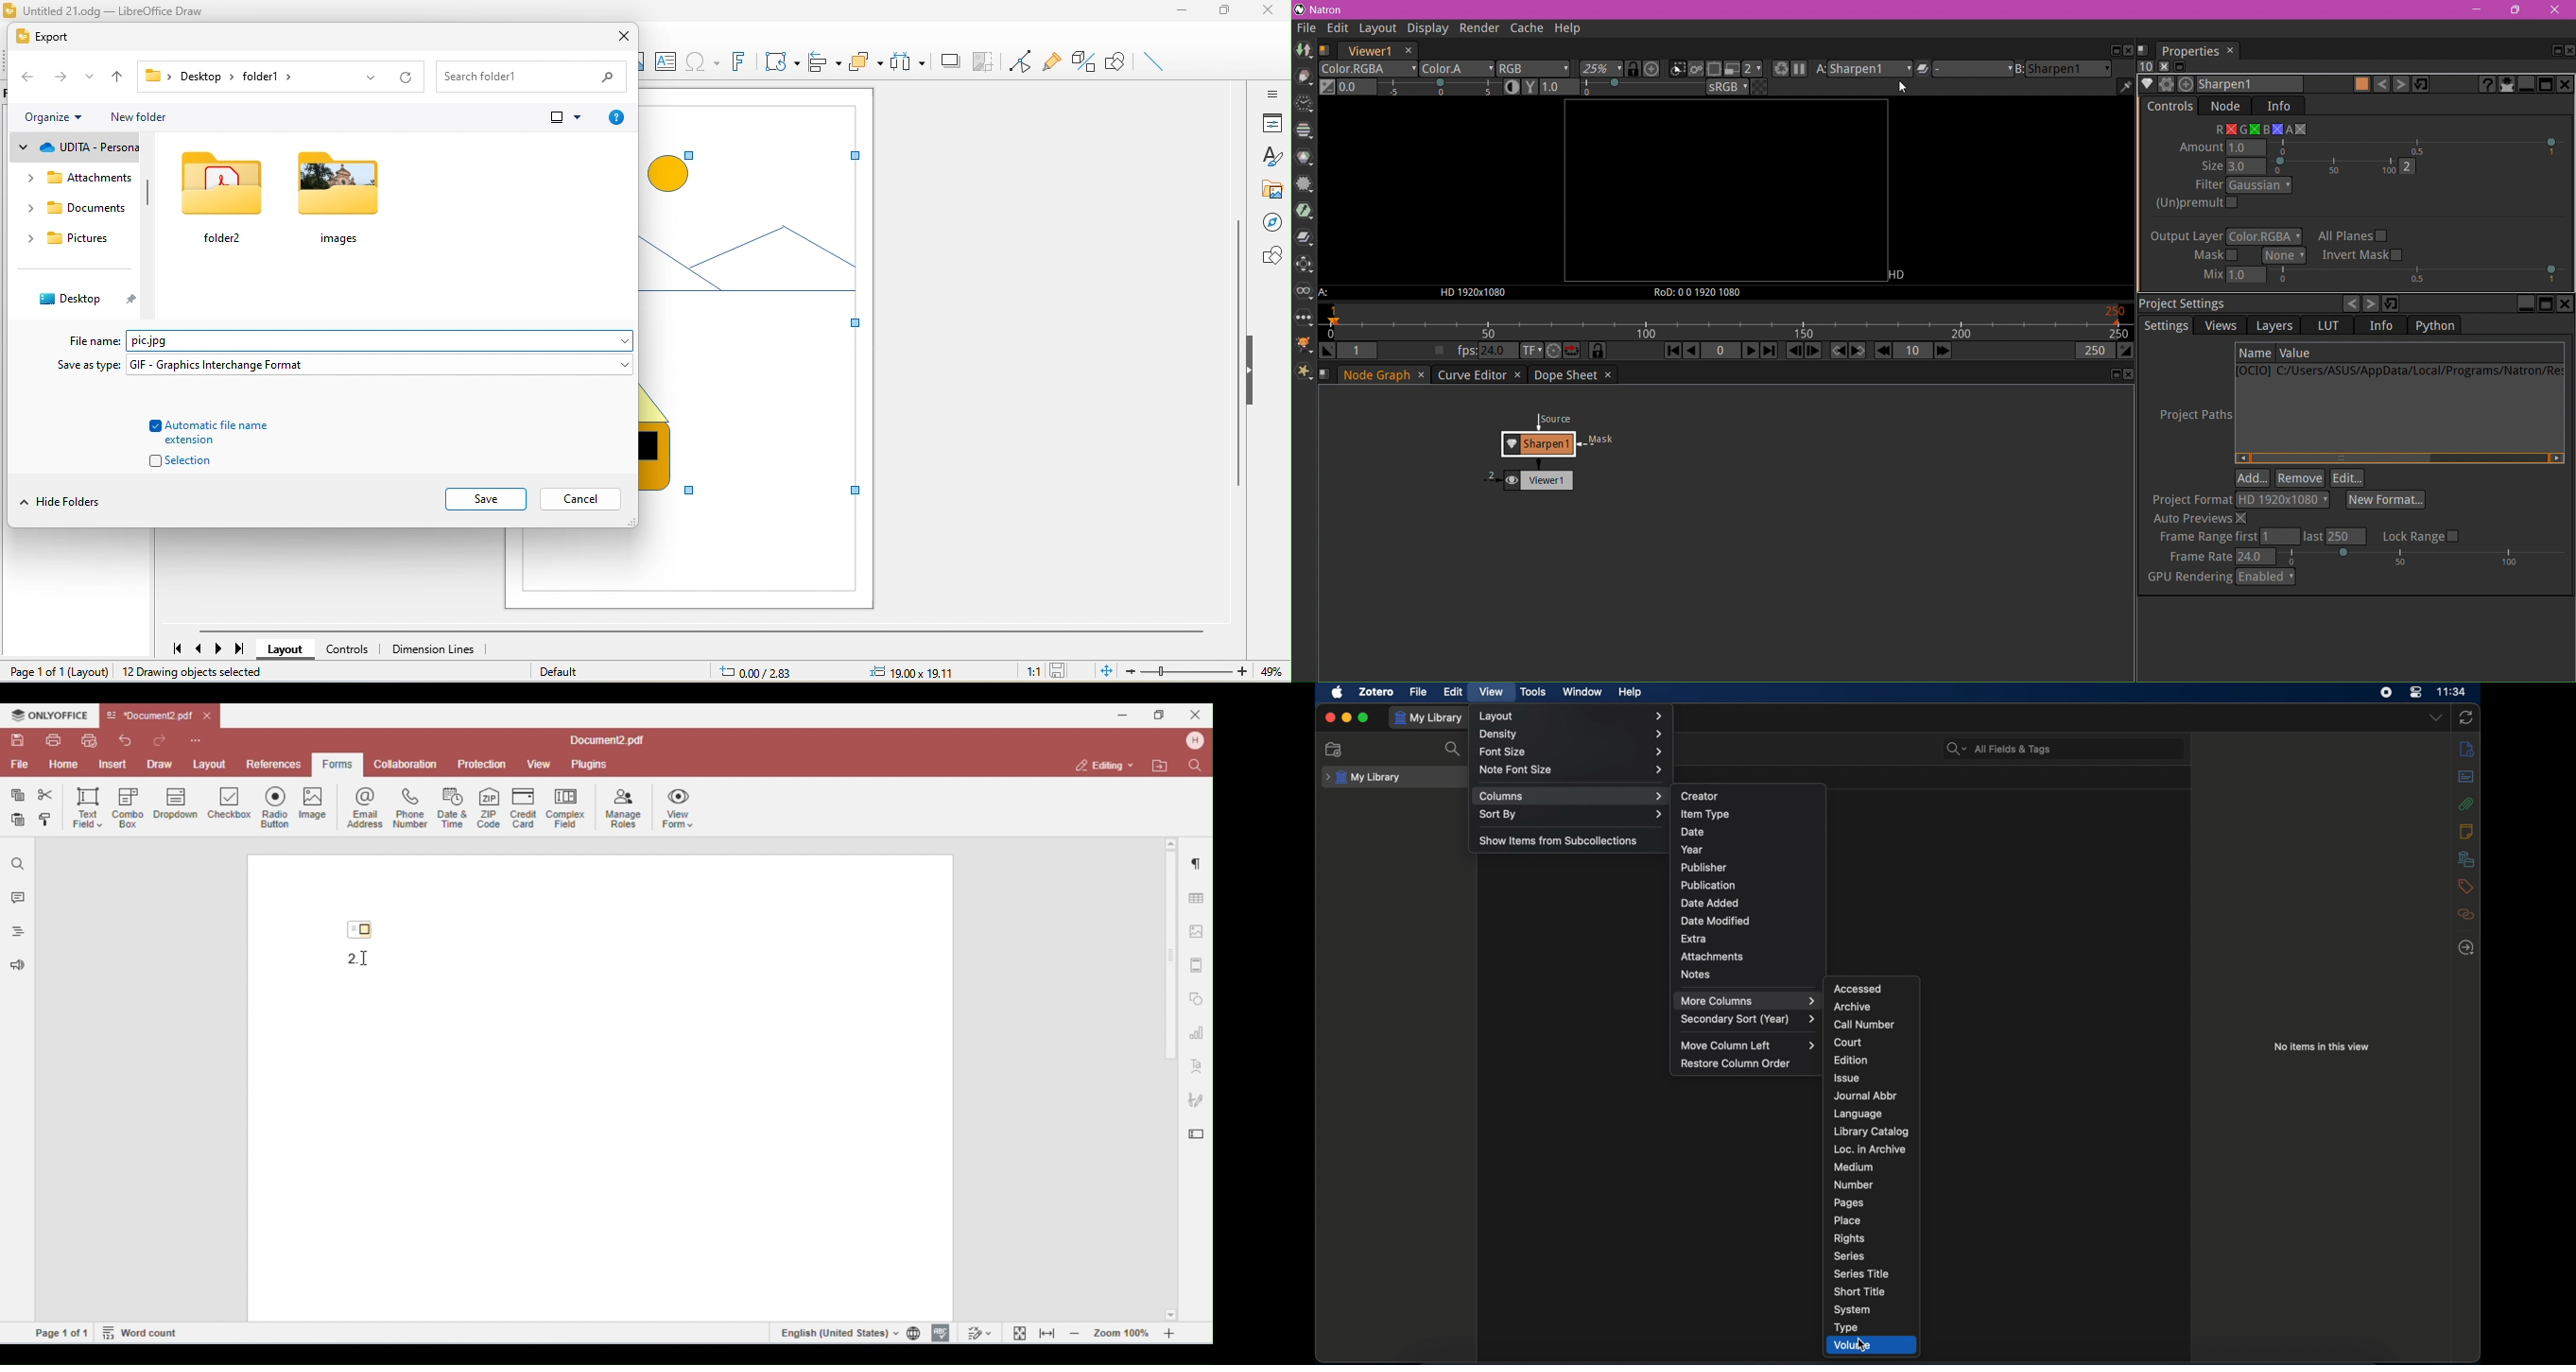 The image size is (2576, 1372). Describe the element at coordinates (846, 672) in the screenshot. I see `cursor and object position changed (0.00/2.83  1900x19.11))` at that location.